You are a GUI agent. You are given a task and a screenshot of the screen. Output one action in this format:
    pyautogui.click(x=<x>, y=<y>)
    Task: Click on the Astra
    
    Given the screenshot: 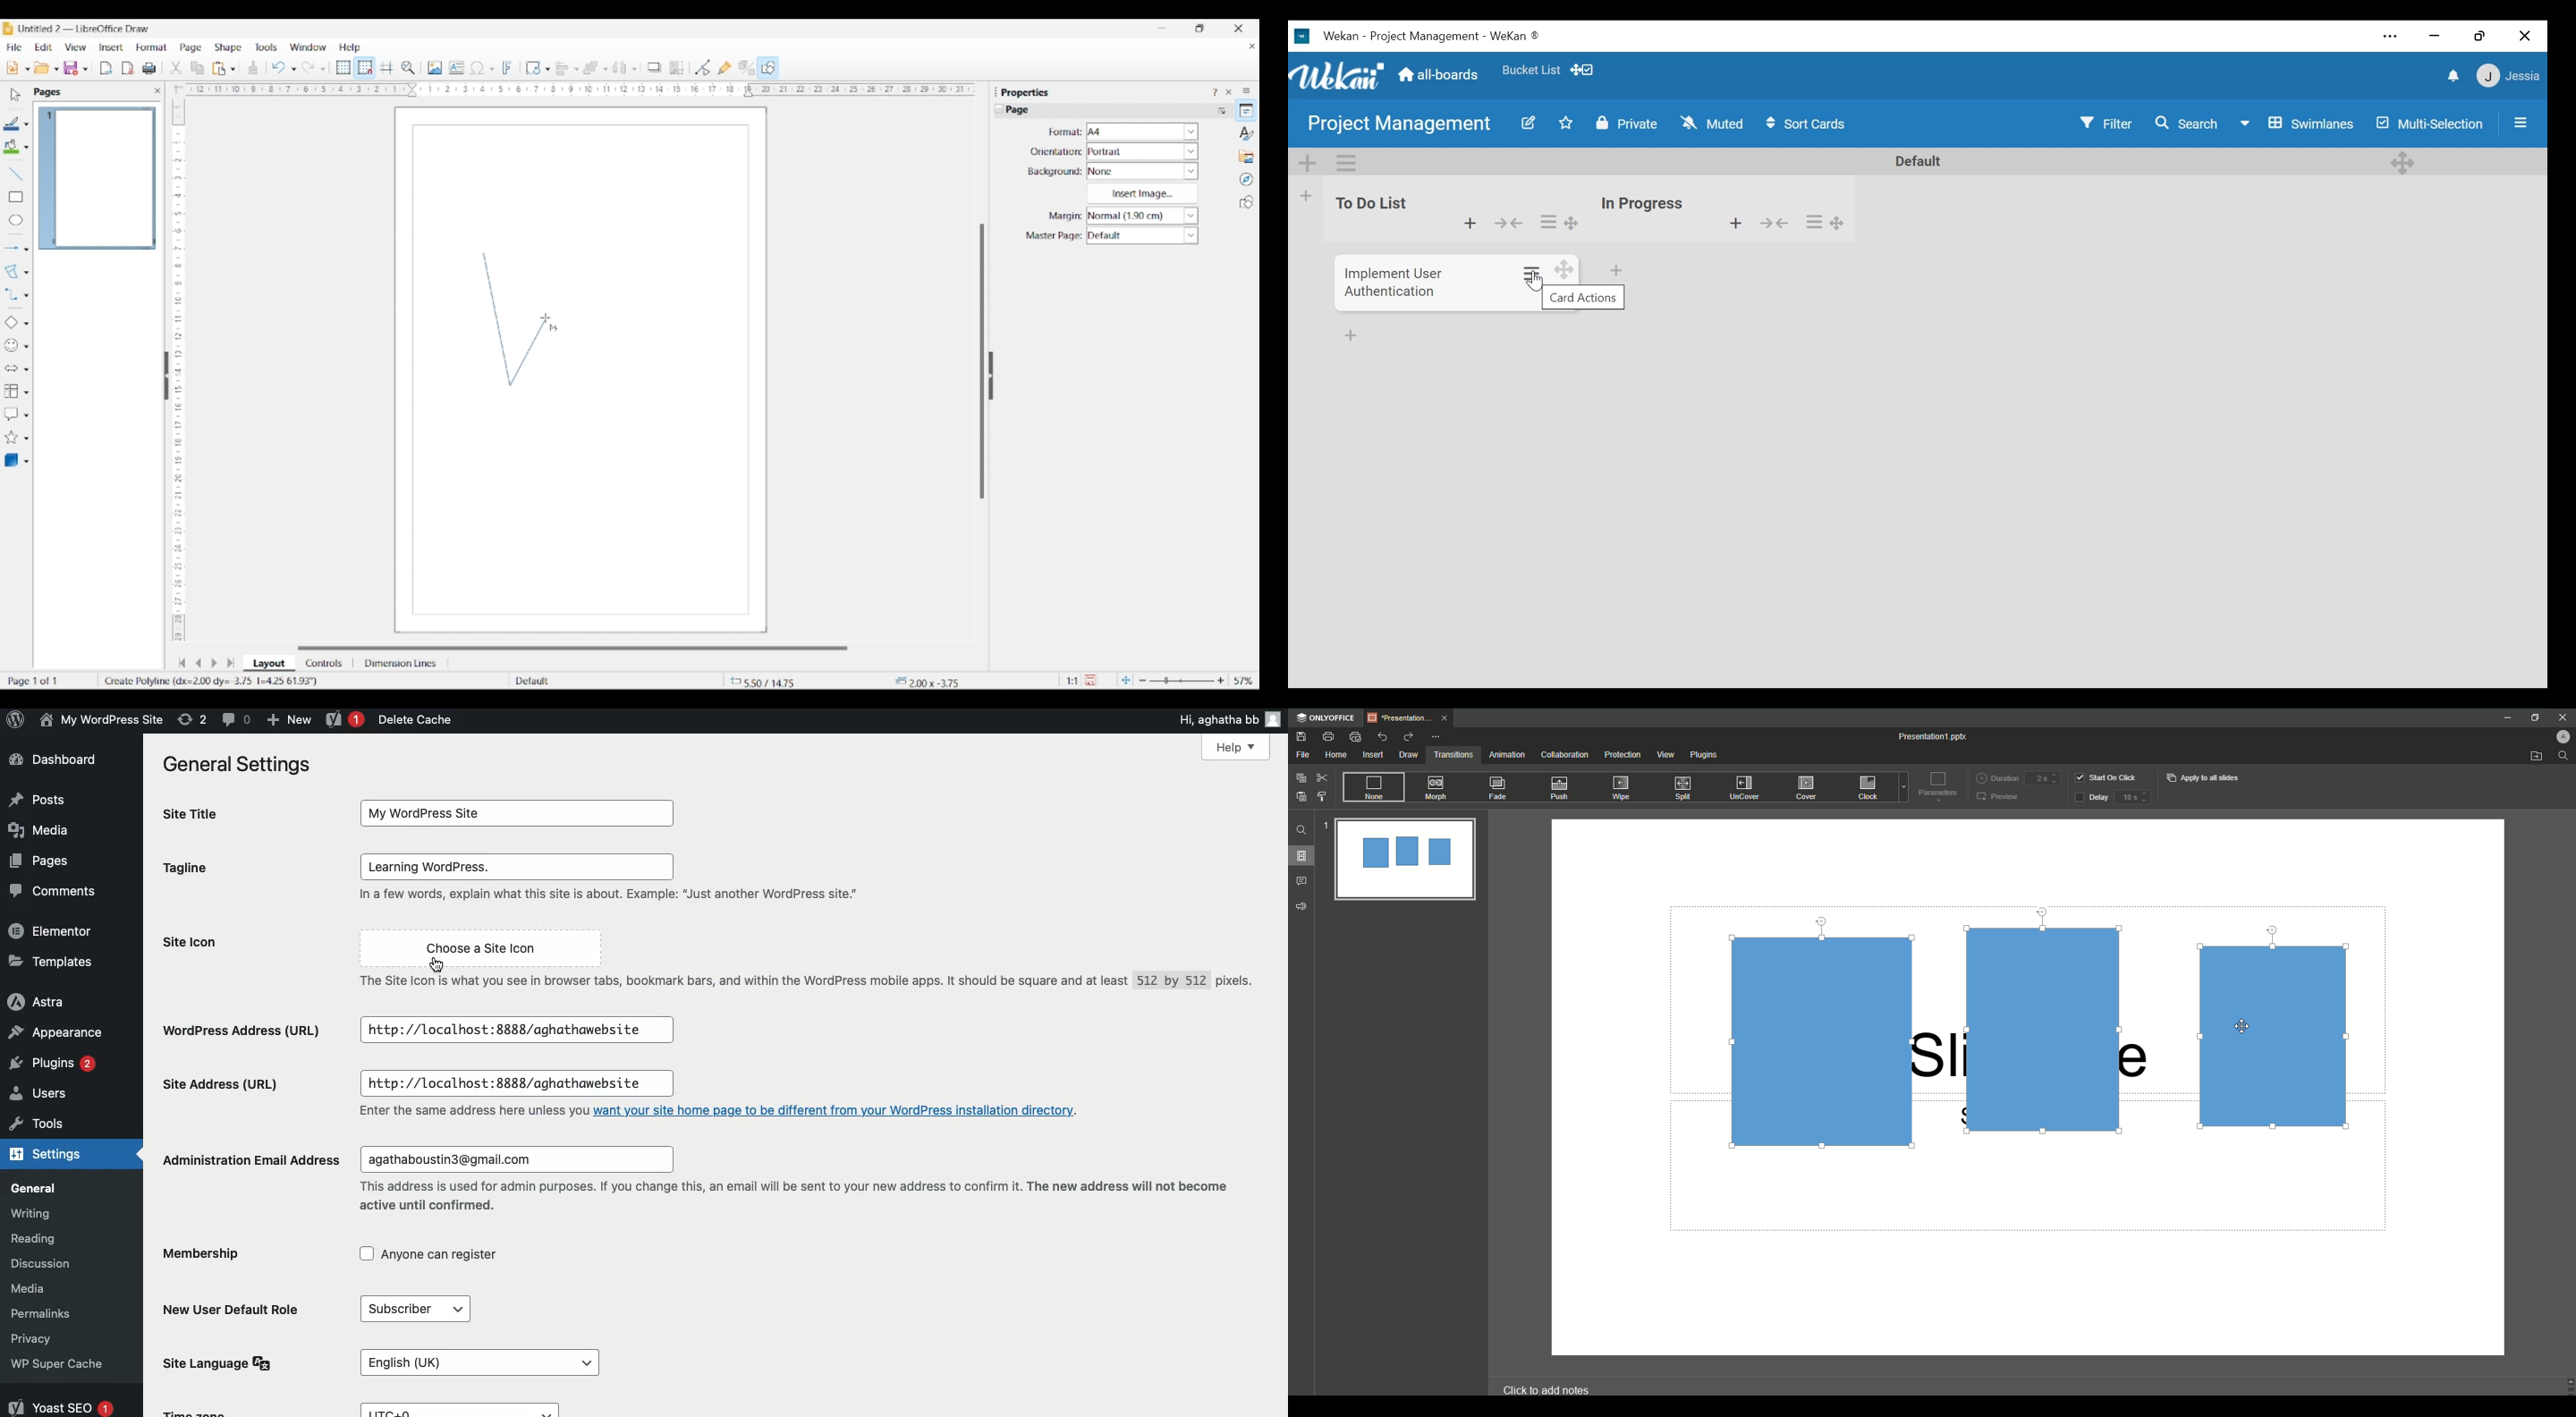 What is the action you would take?
    pyautogui.click(x=55, y=1004)
    